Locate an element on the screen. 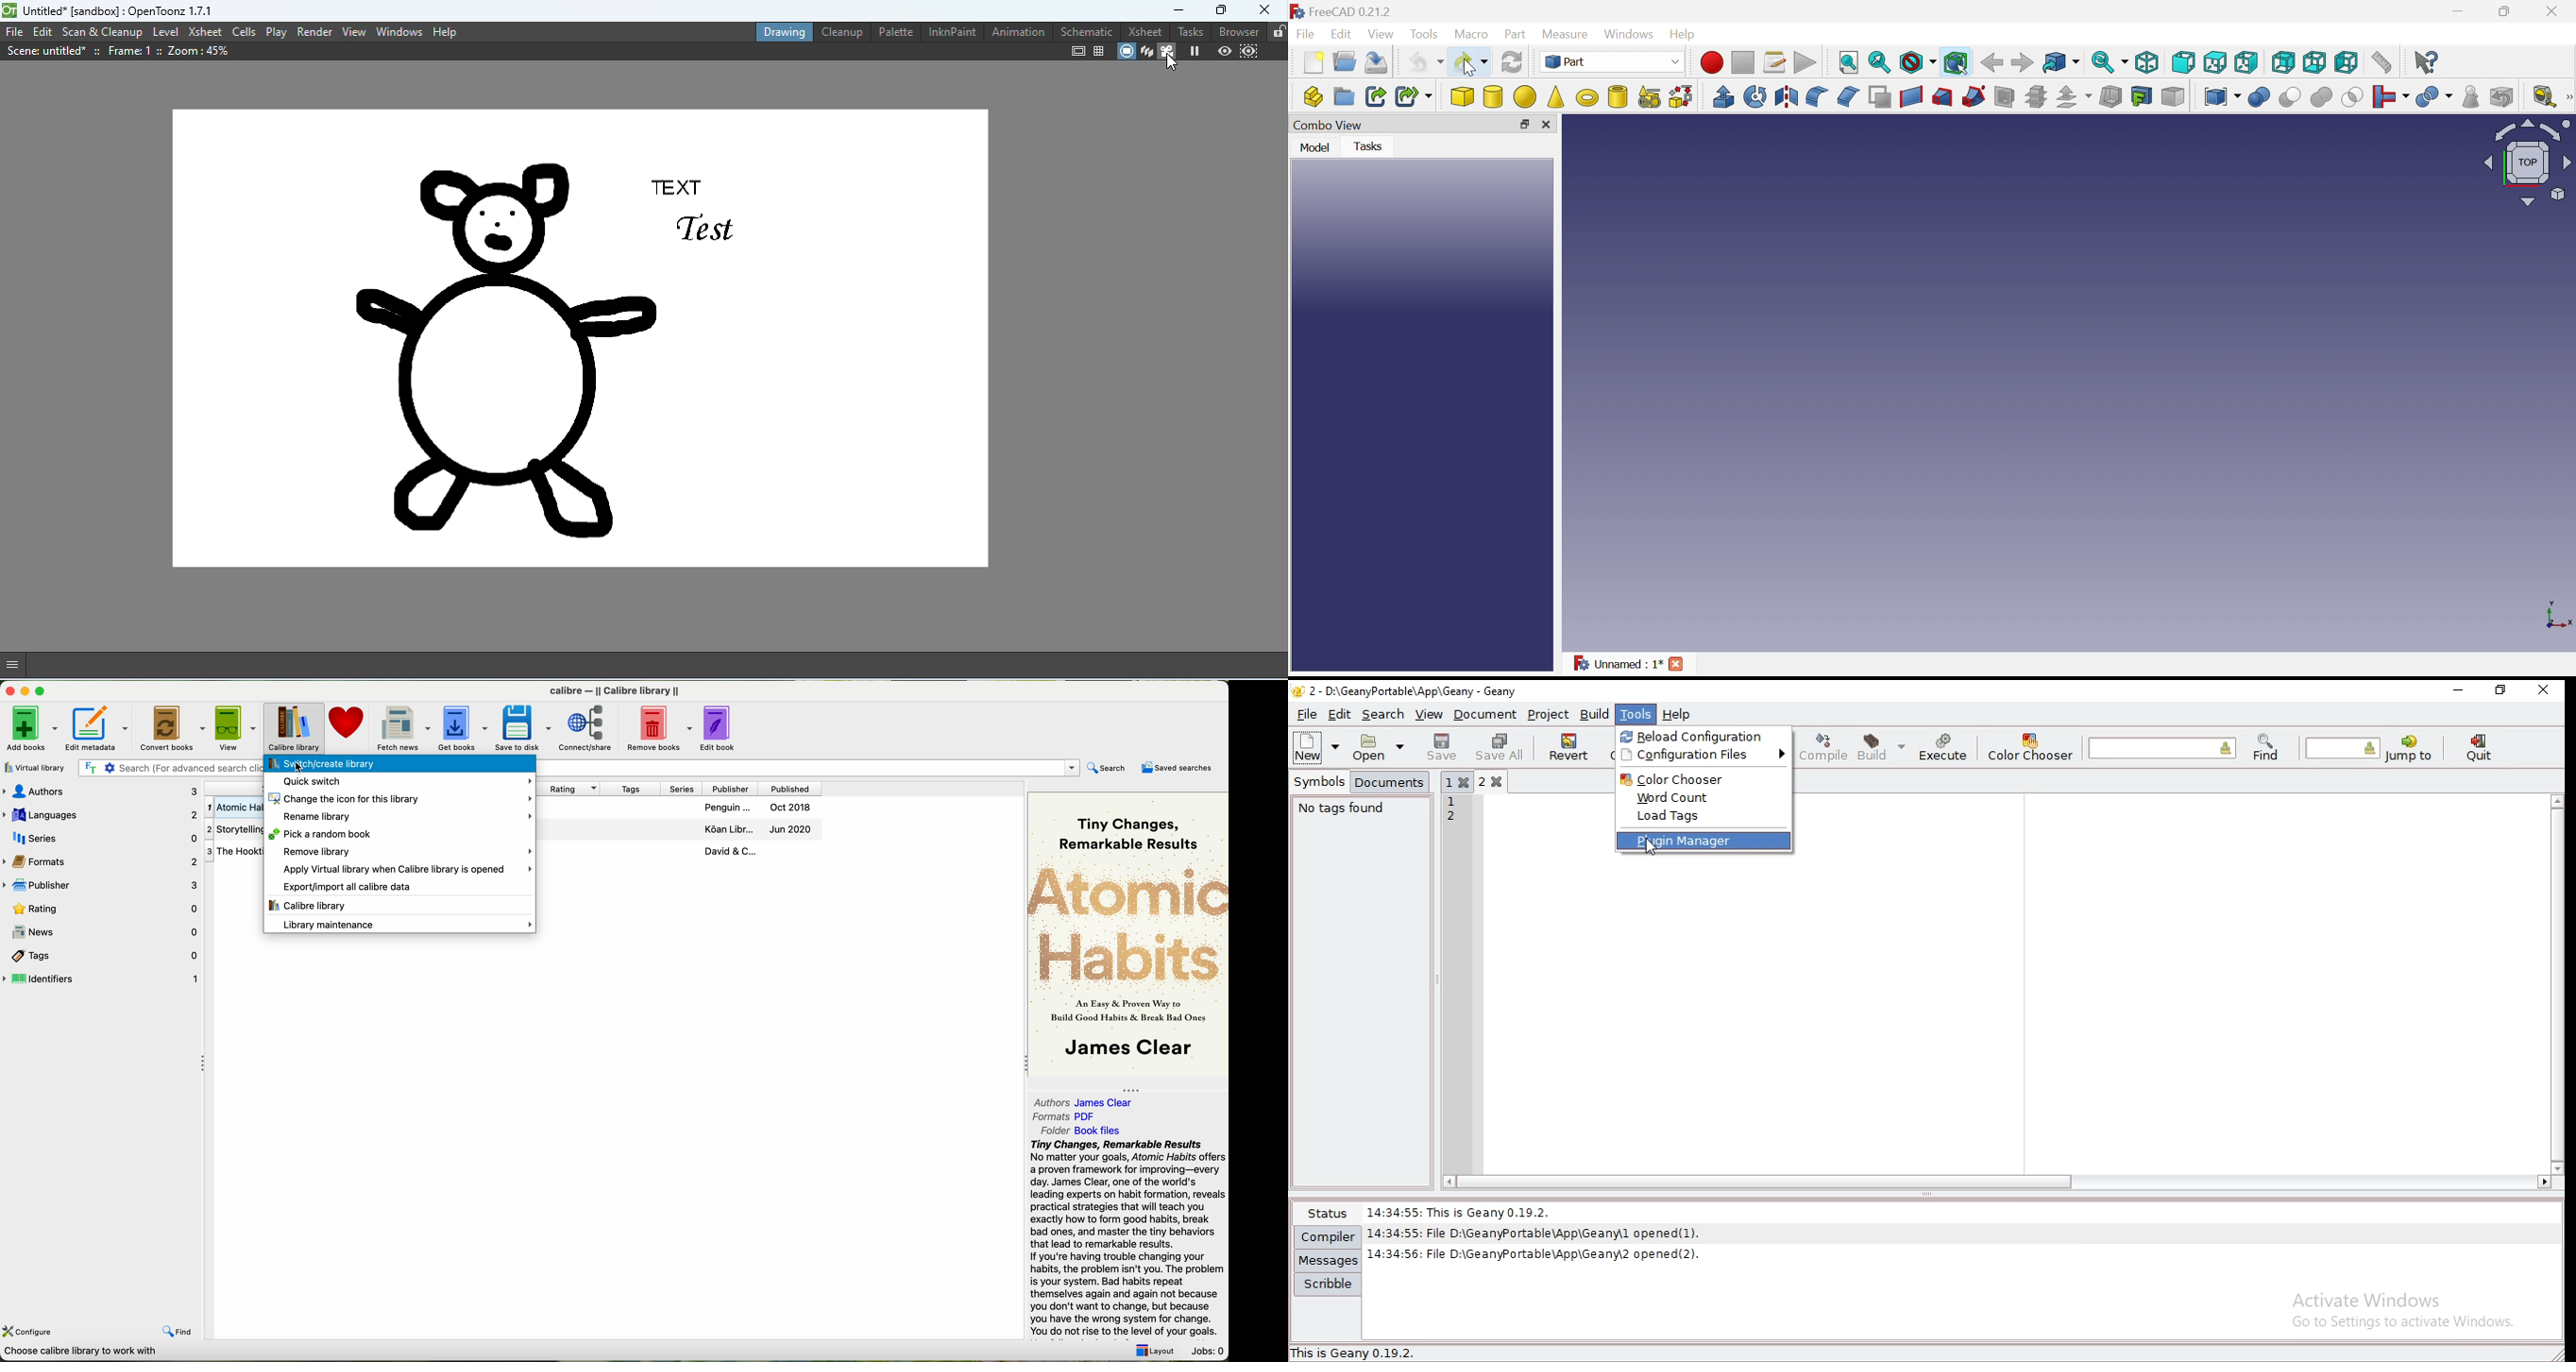 This screenshot has width=2576, height=1372. Make sub-link is located at coordinates (1413, 97).